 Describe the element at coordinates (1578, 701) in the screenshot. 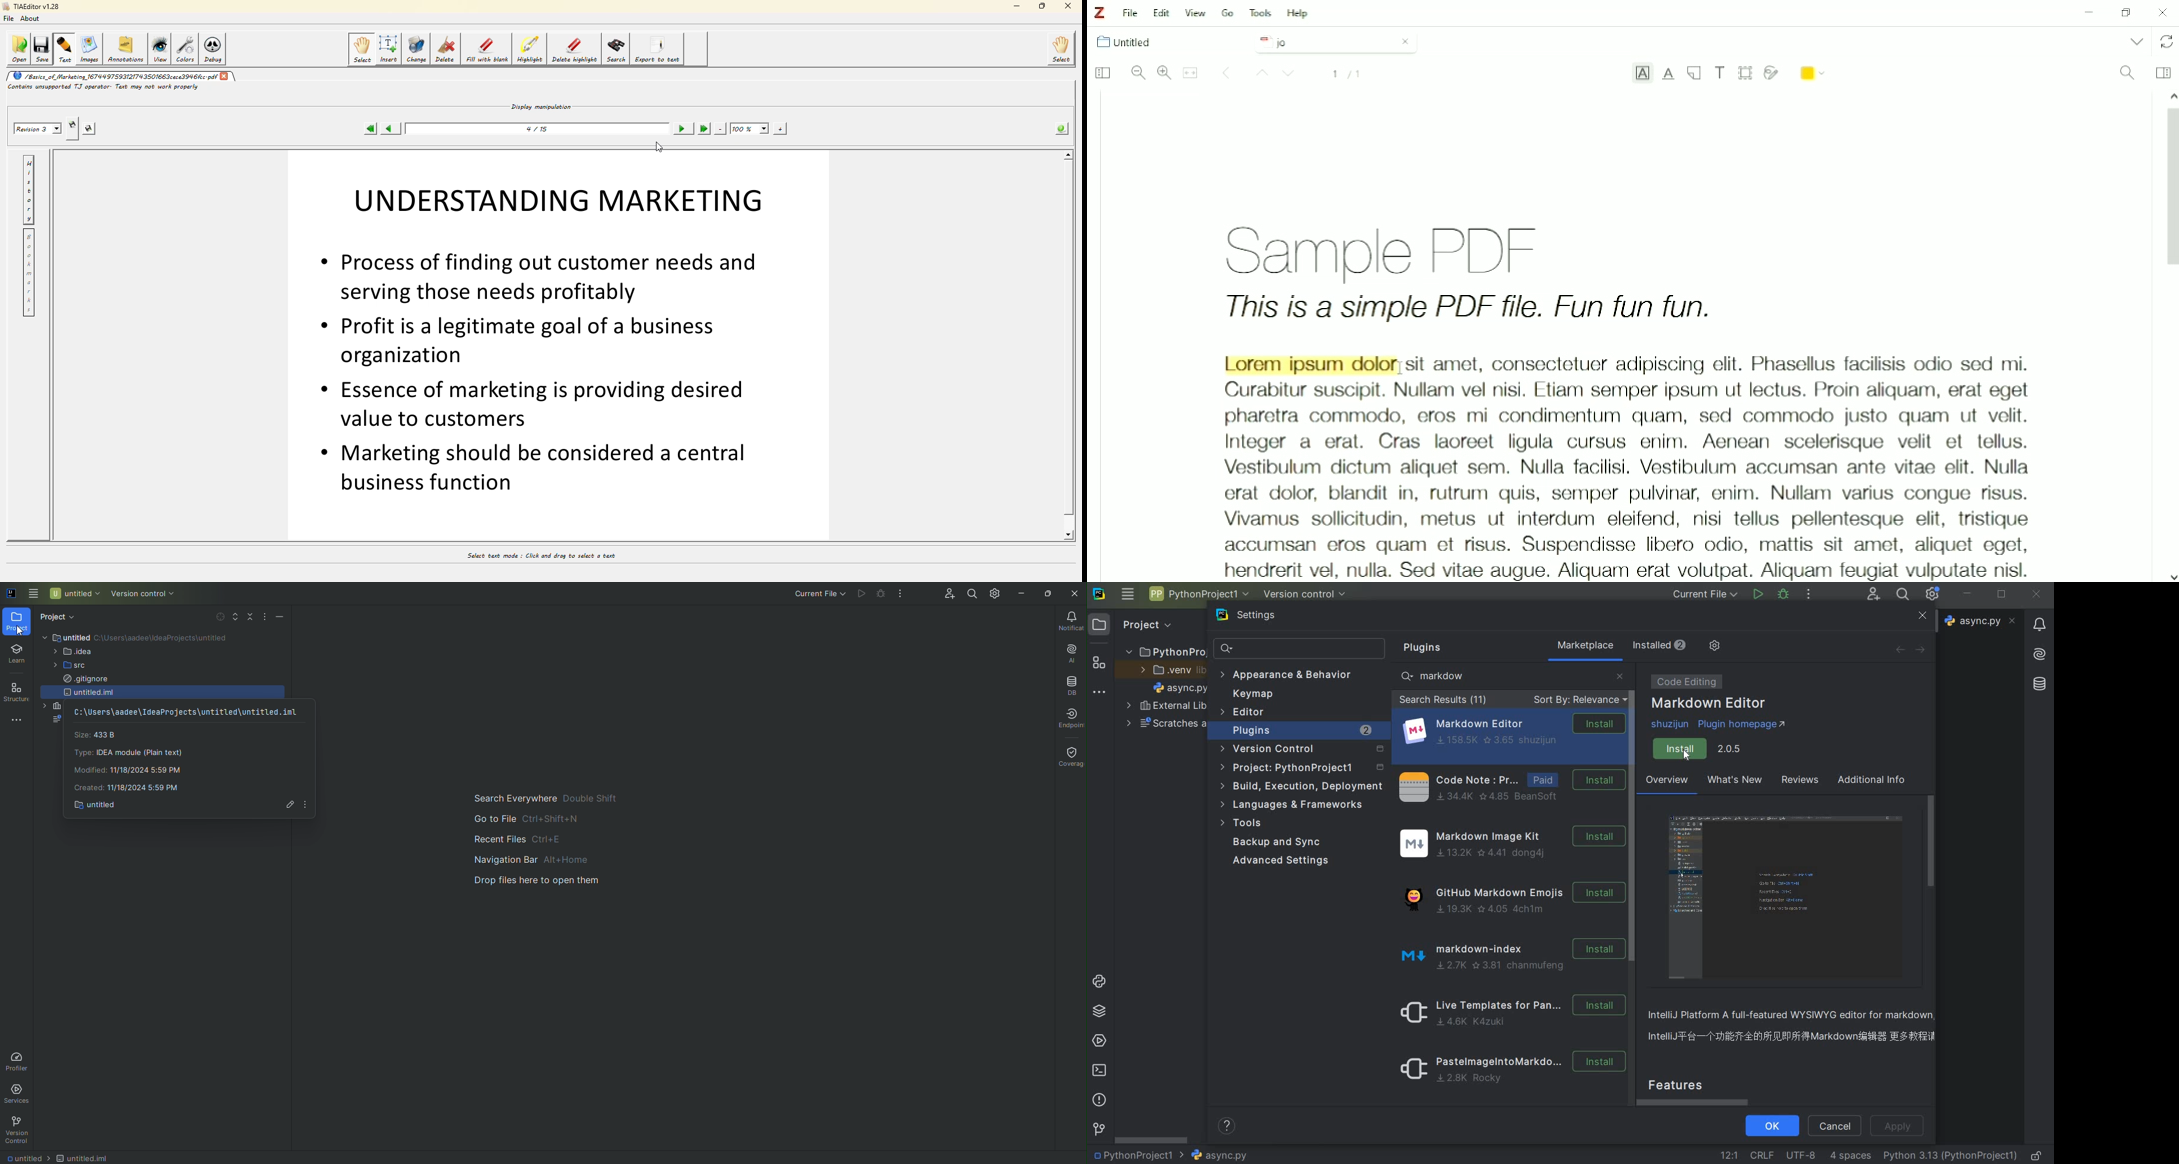

I see `sort by: revelance` at that location.